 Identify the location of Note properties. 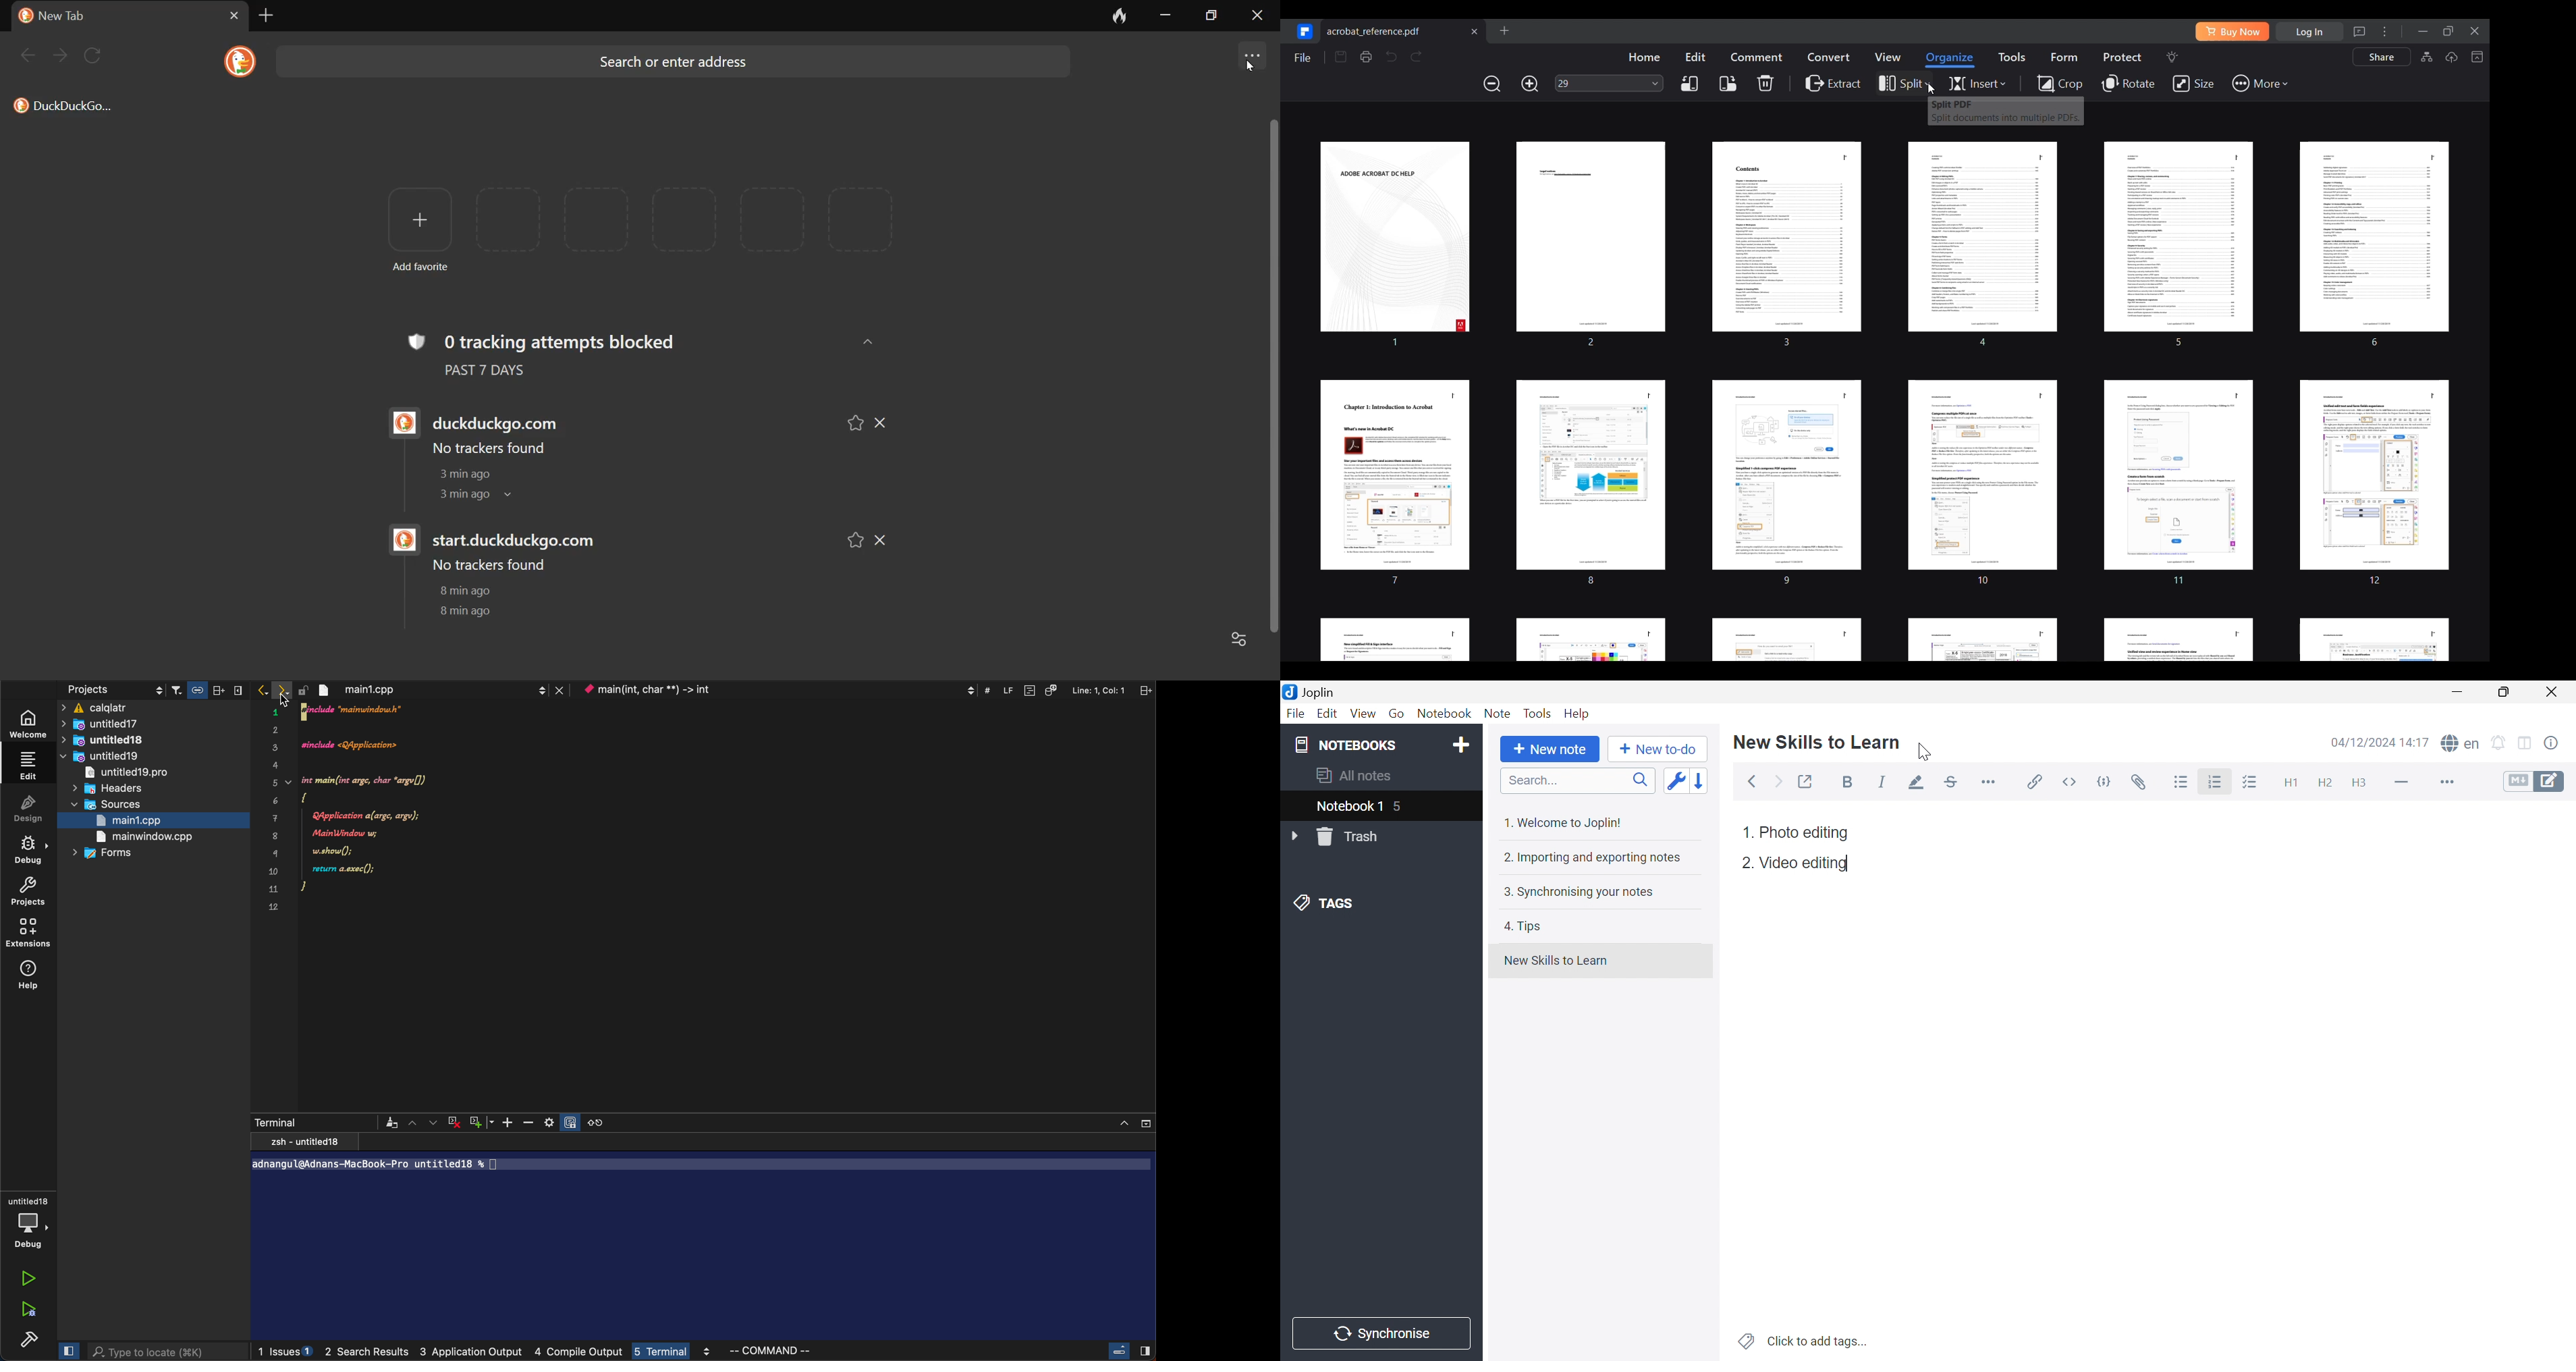
(2551, 743).